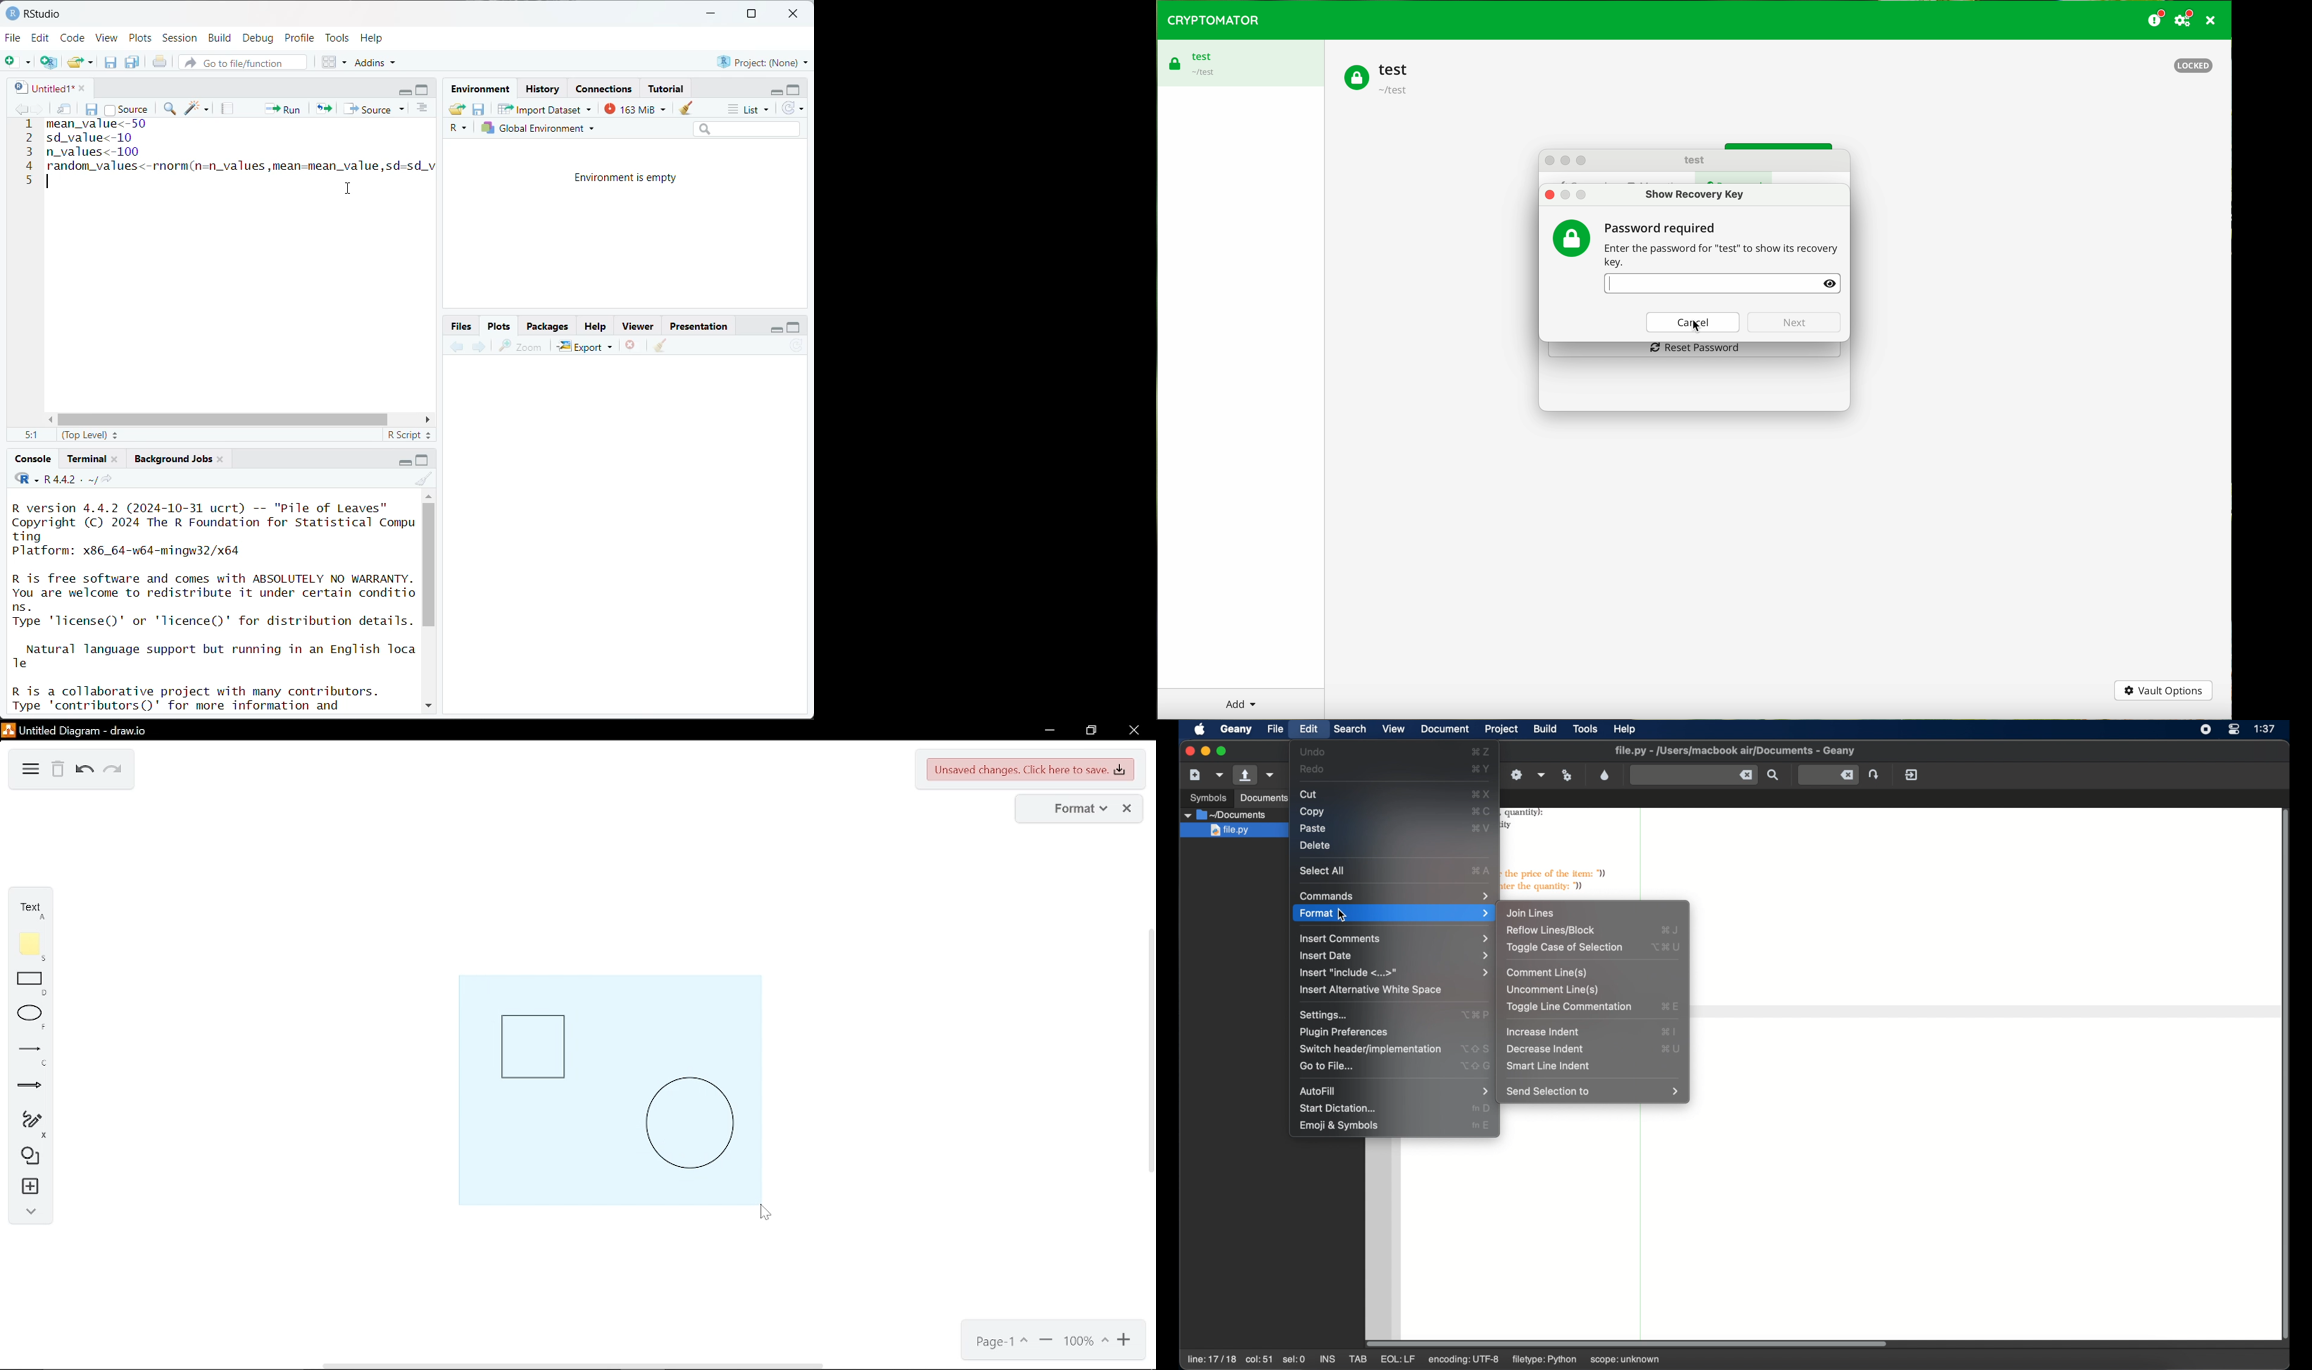 This screenshot has width=2324, height=1372. Describe the element at coordinates (24, 1125) in the screenshot. I see `freehand` at that location.